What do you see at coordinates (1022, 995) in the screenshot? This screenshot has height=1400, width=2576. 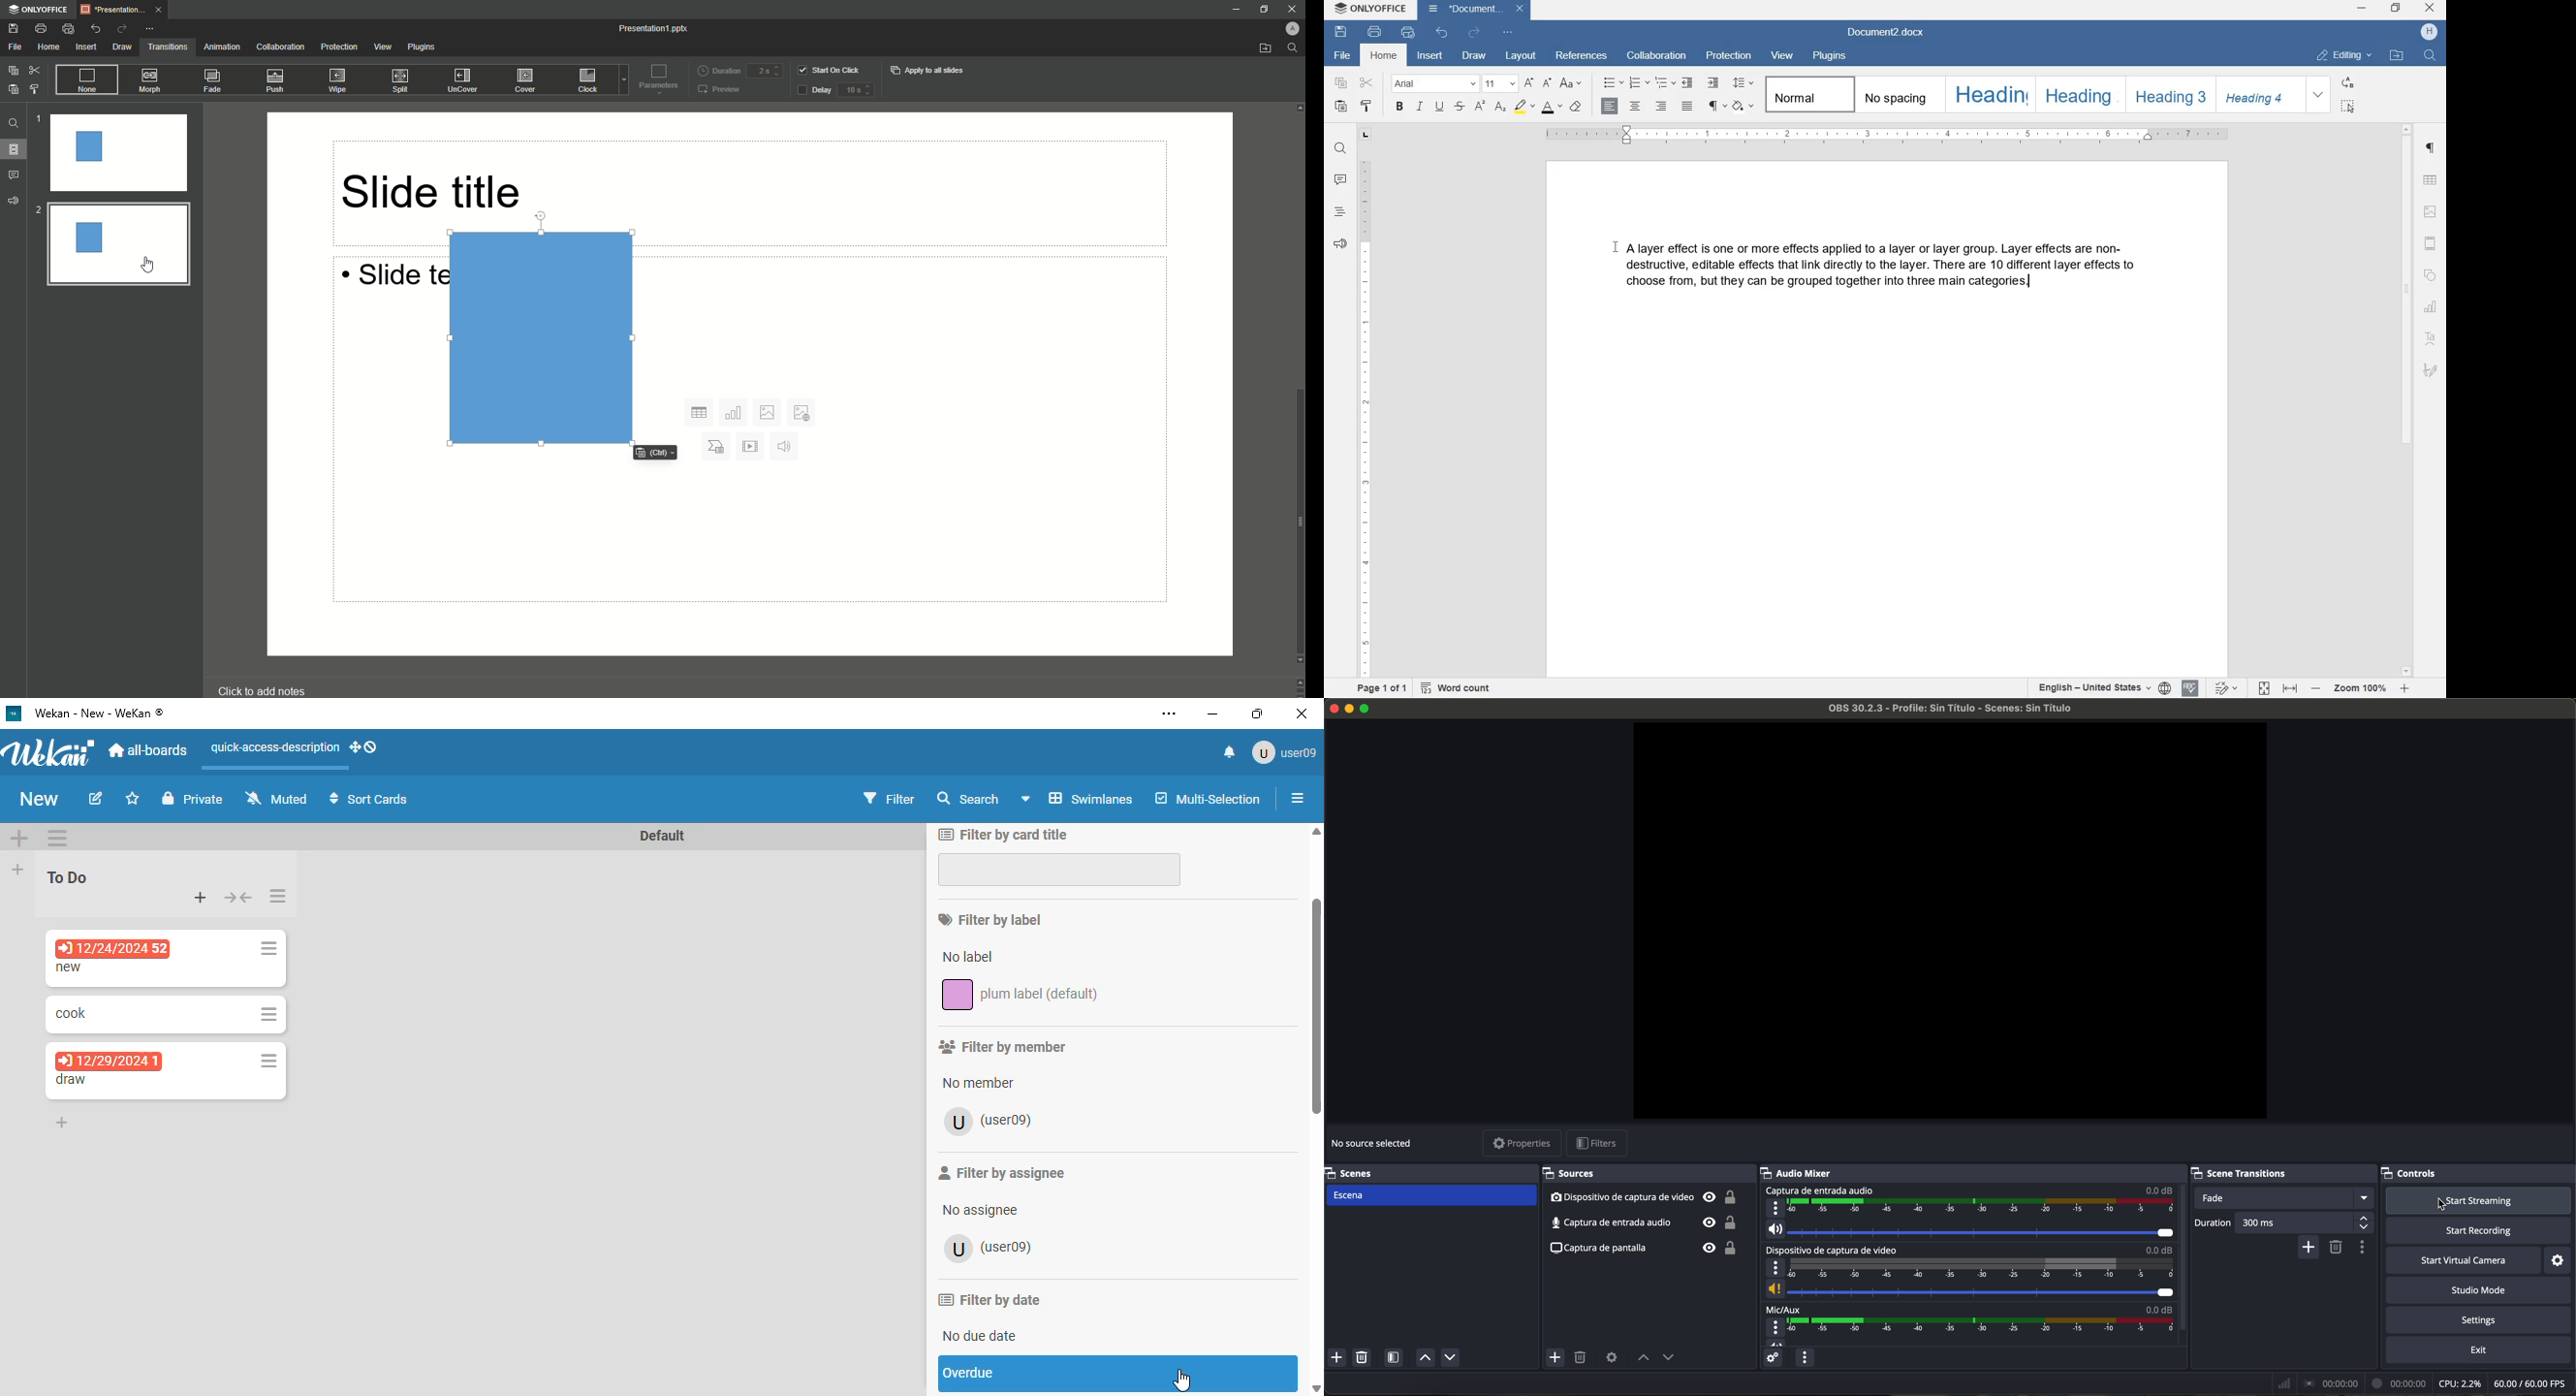 I see `plum label (default)` at bounding box center [1022, 995].